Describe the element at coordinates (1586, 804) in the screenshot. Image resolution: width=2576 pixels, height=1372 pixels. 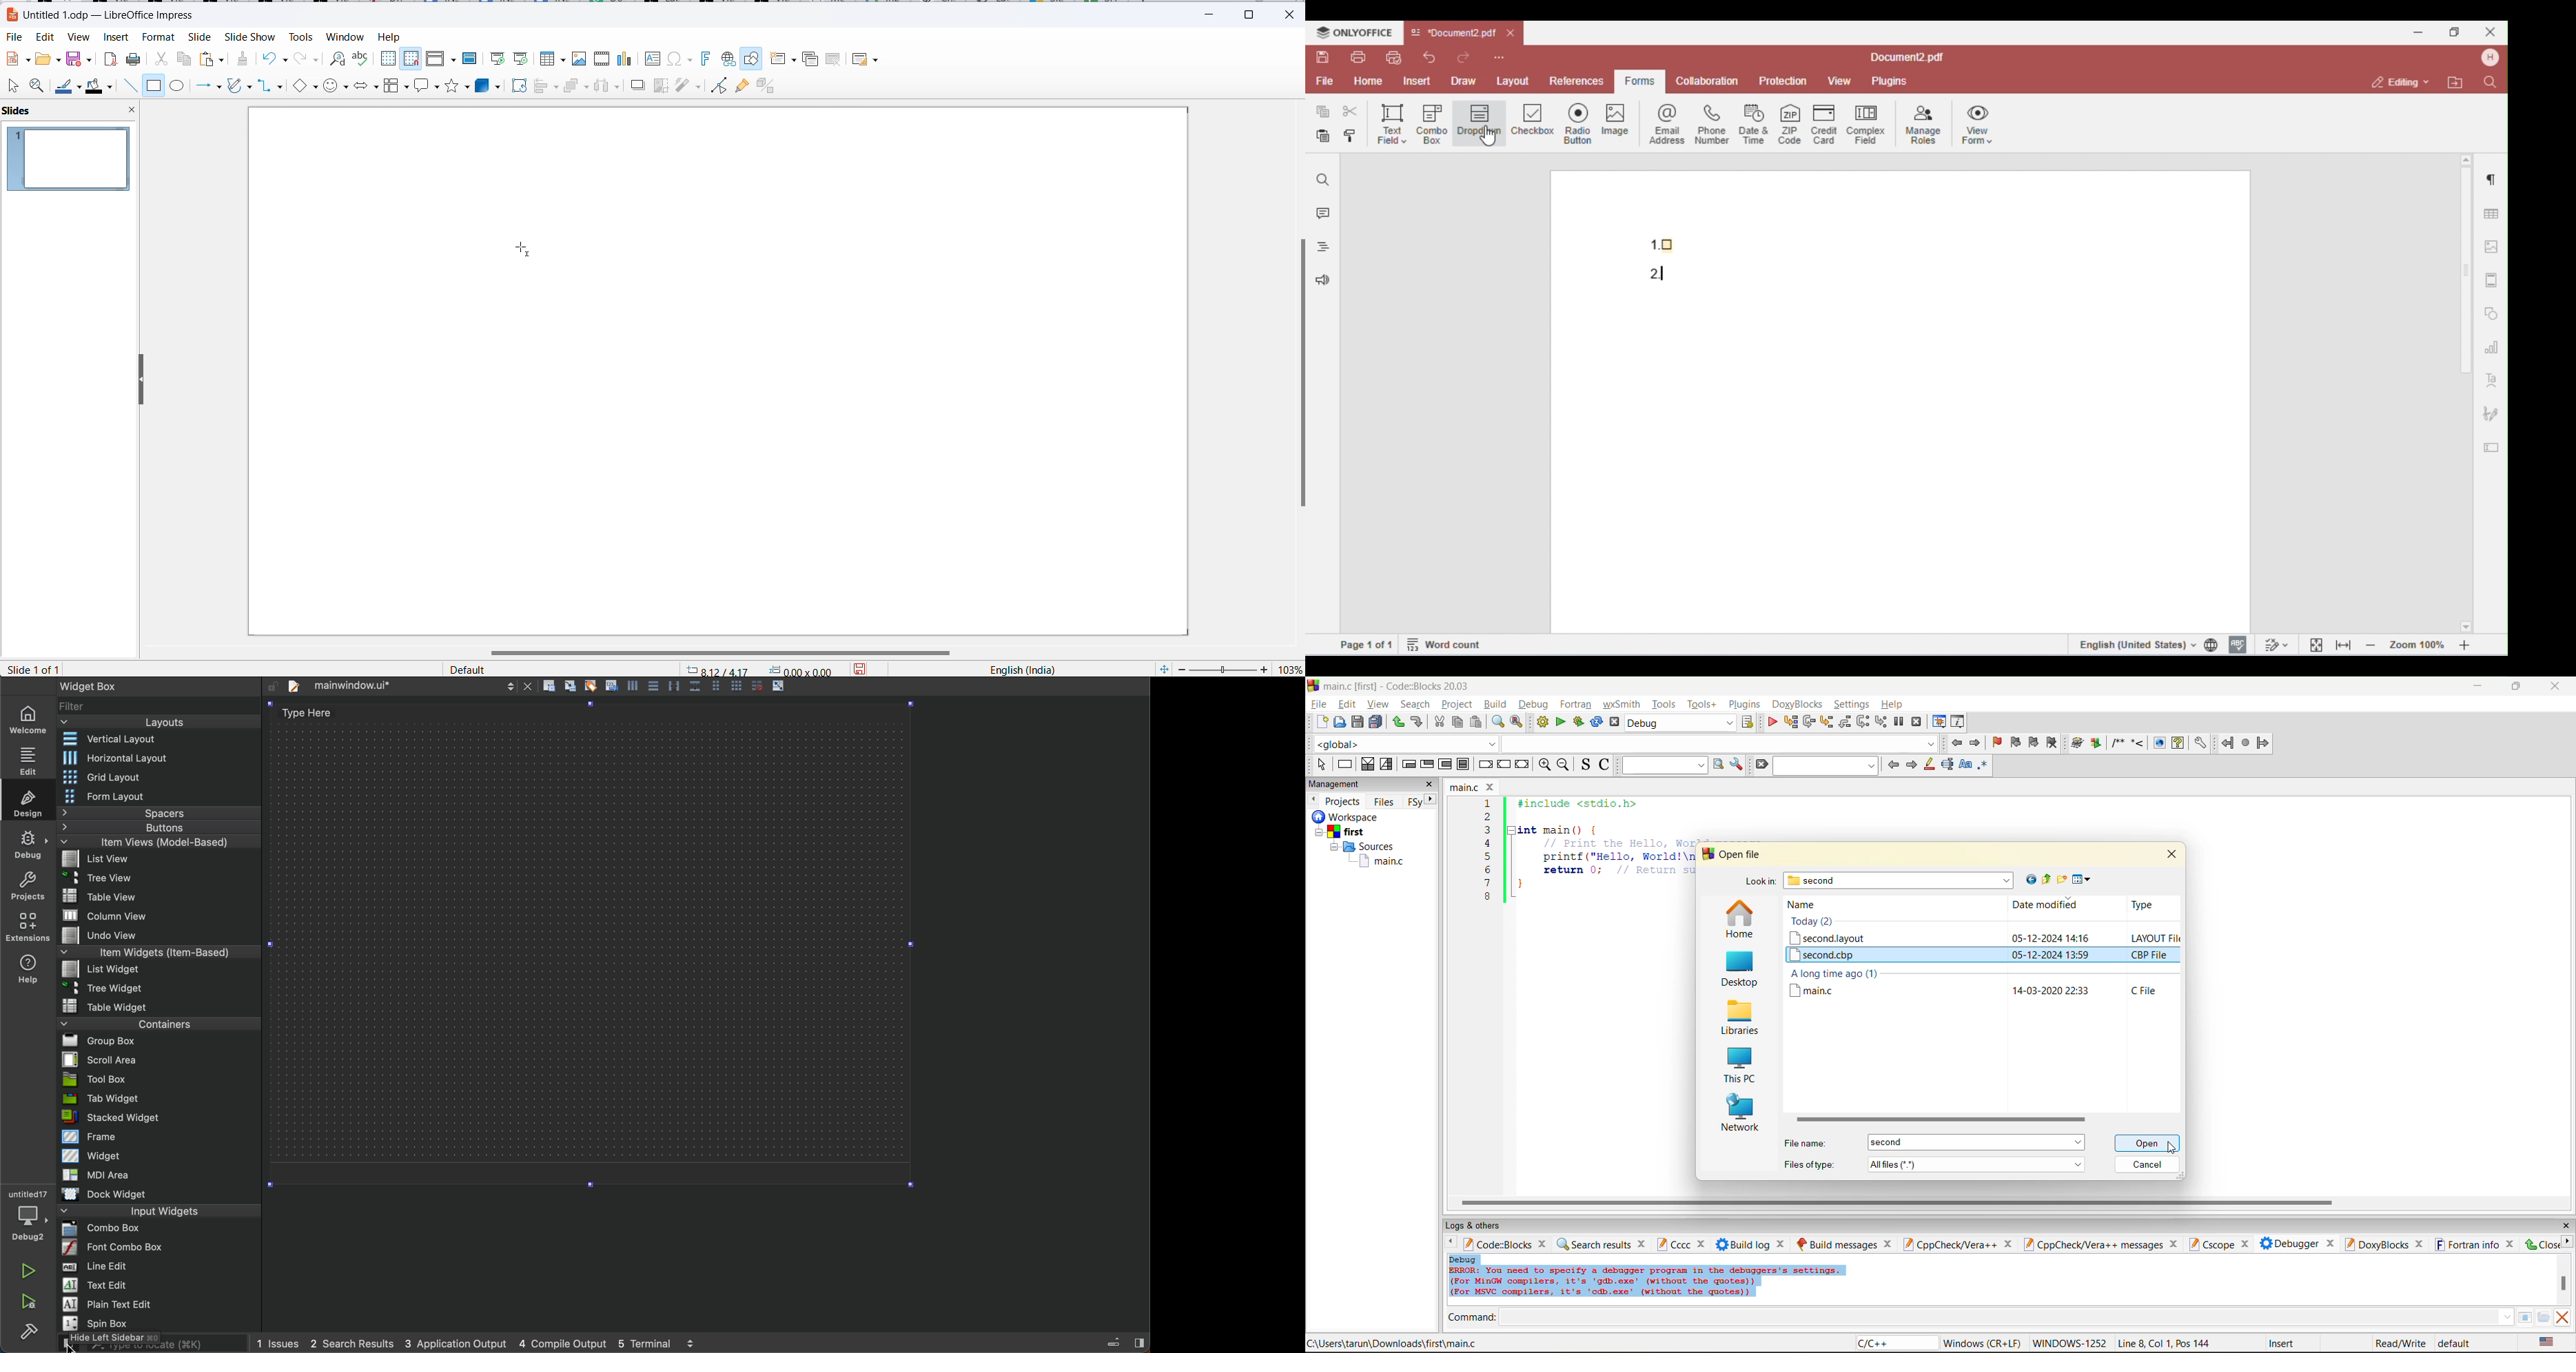
I see `#include <stdio.h>` at that location.